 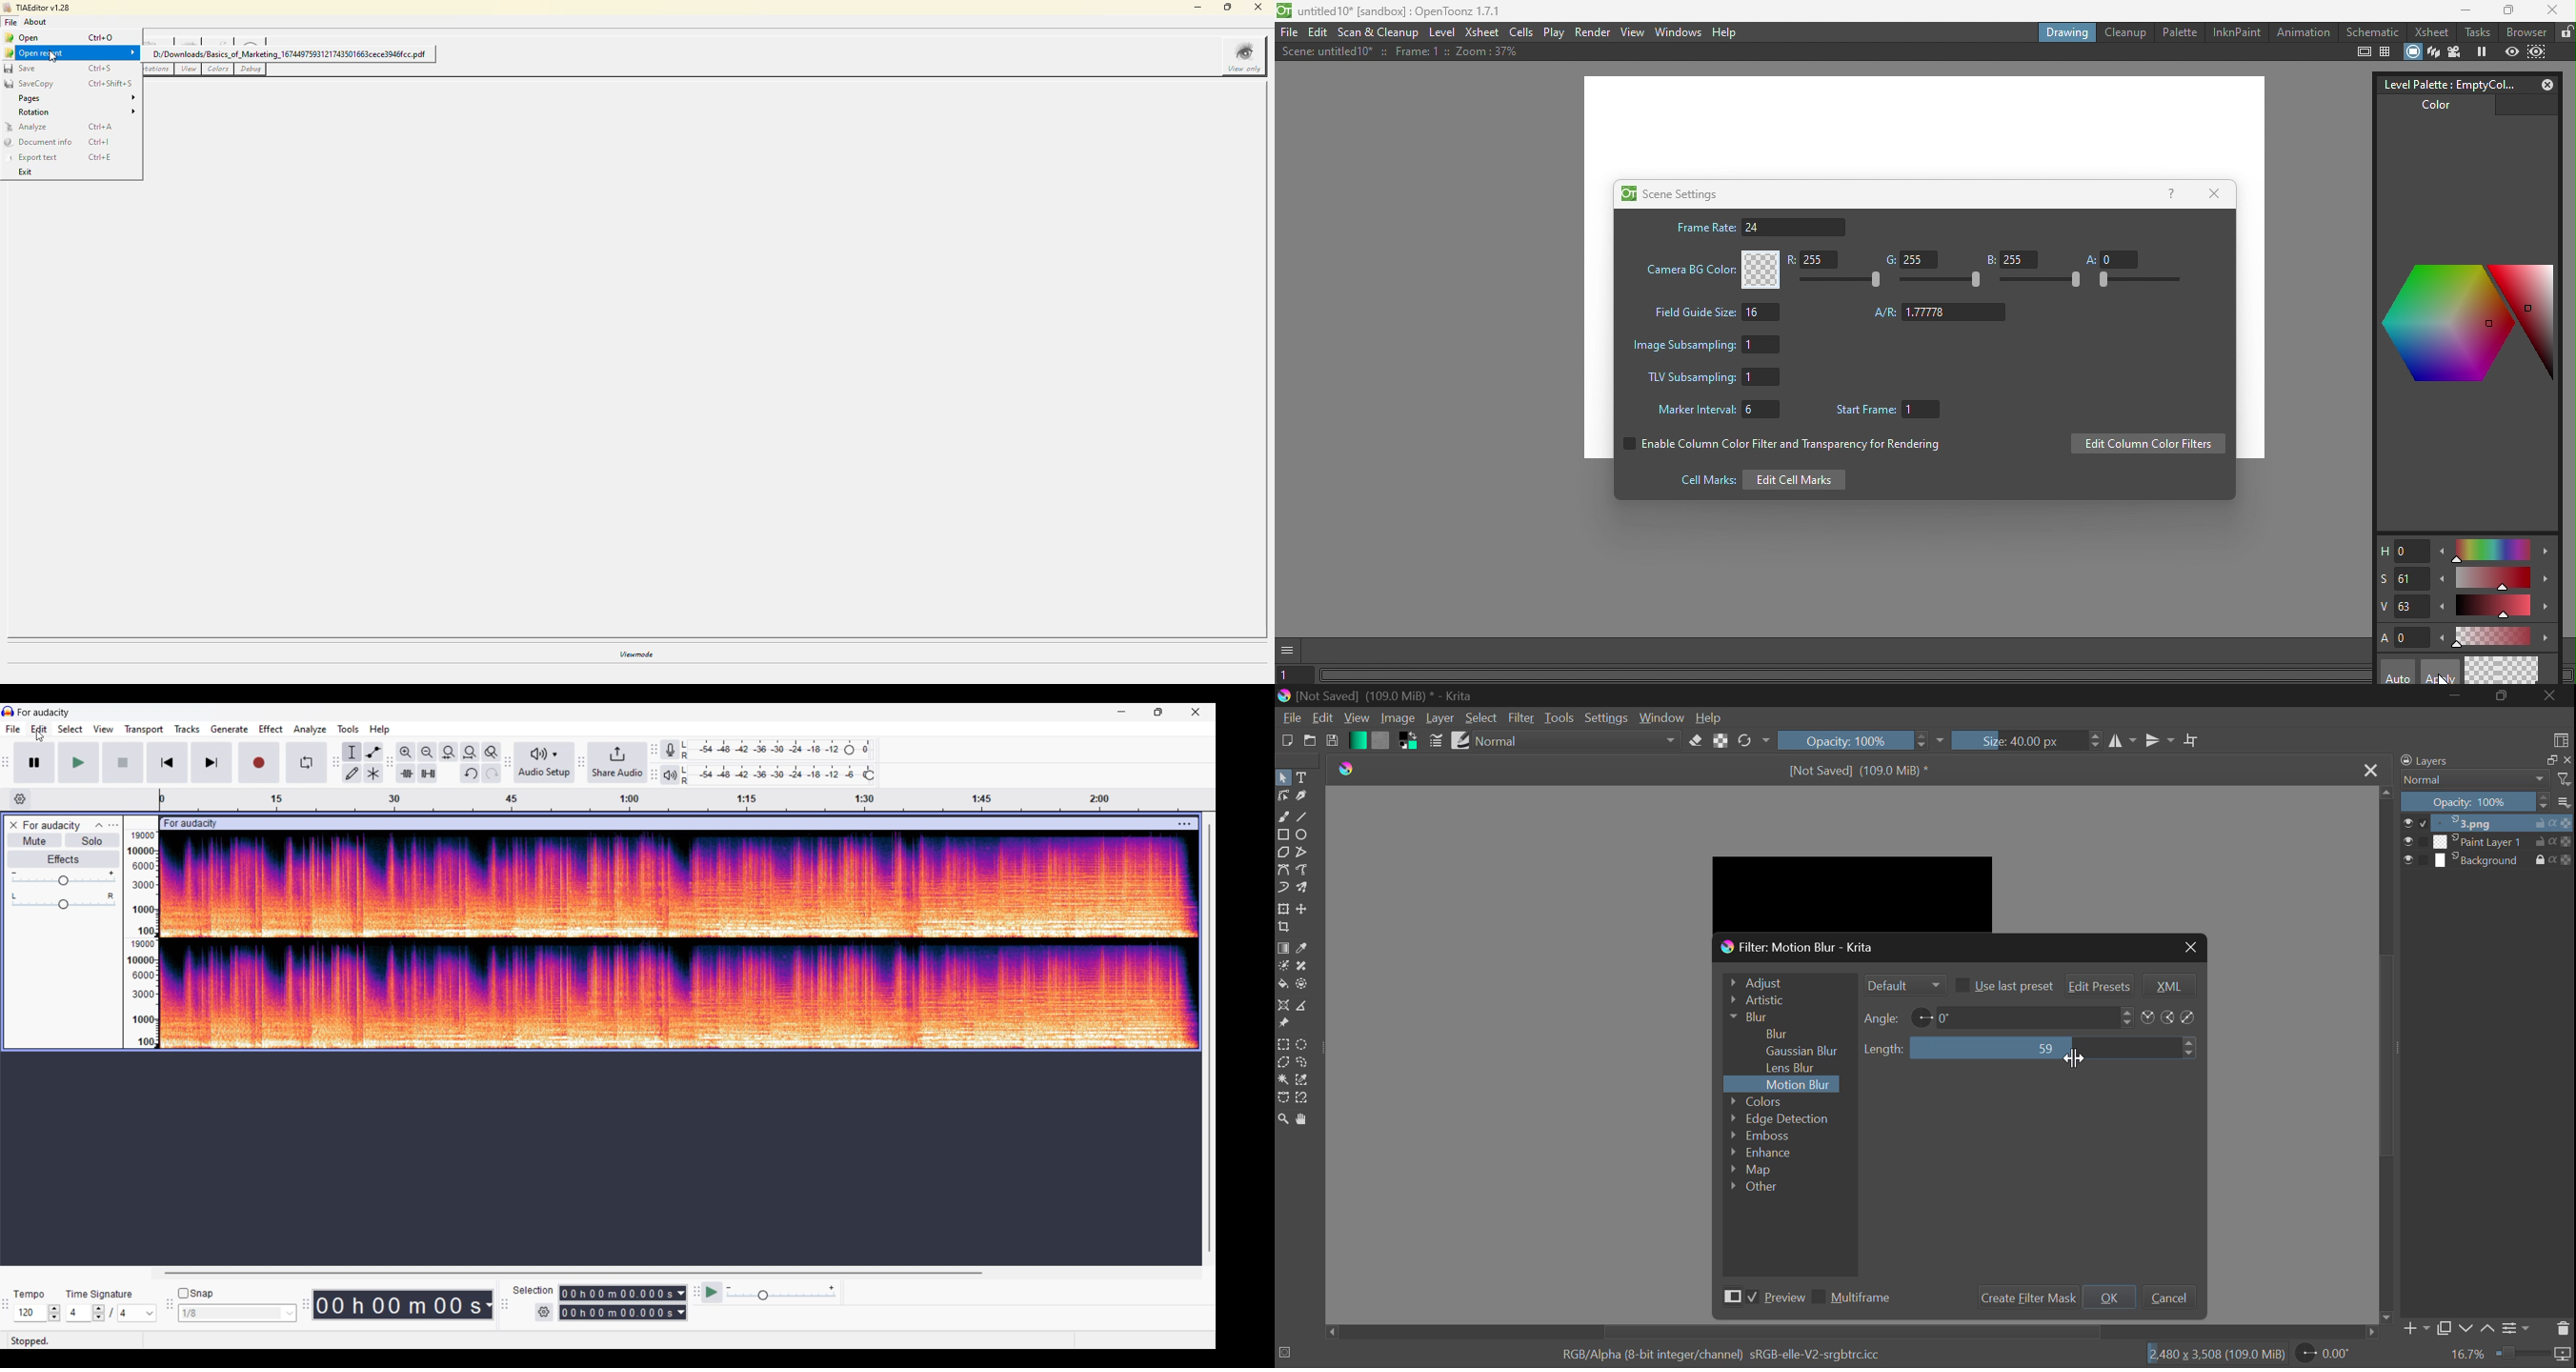 I want to click on Return to previous style, so click(x=2522, y=670).